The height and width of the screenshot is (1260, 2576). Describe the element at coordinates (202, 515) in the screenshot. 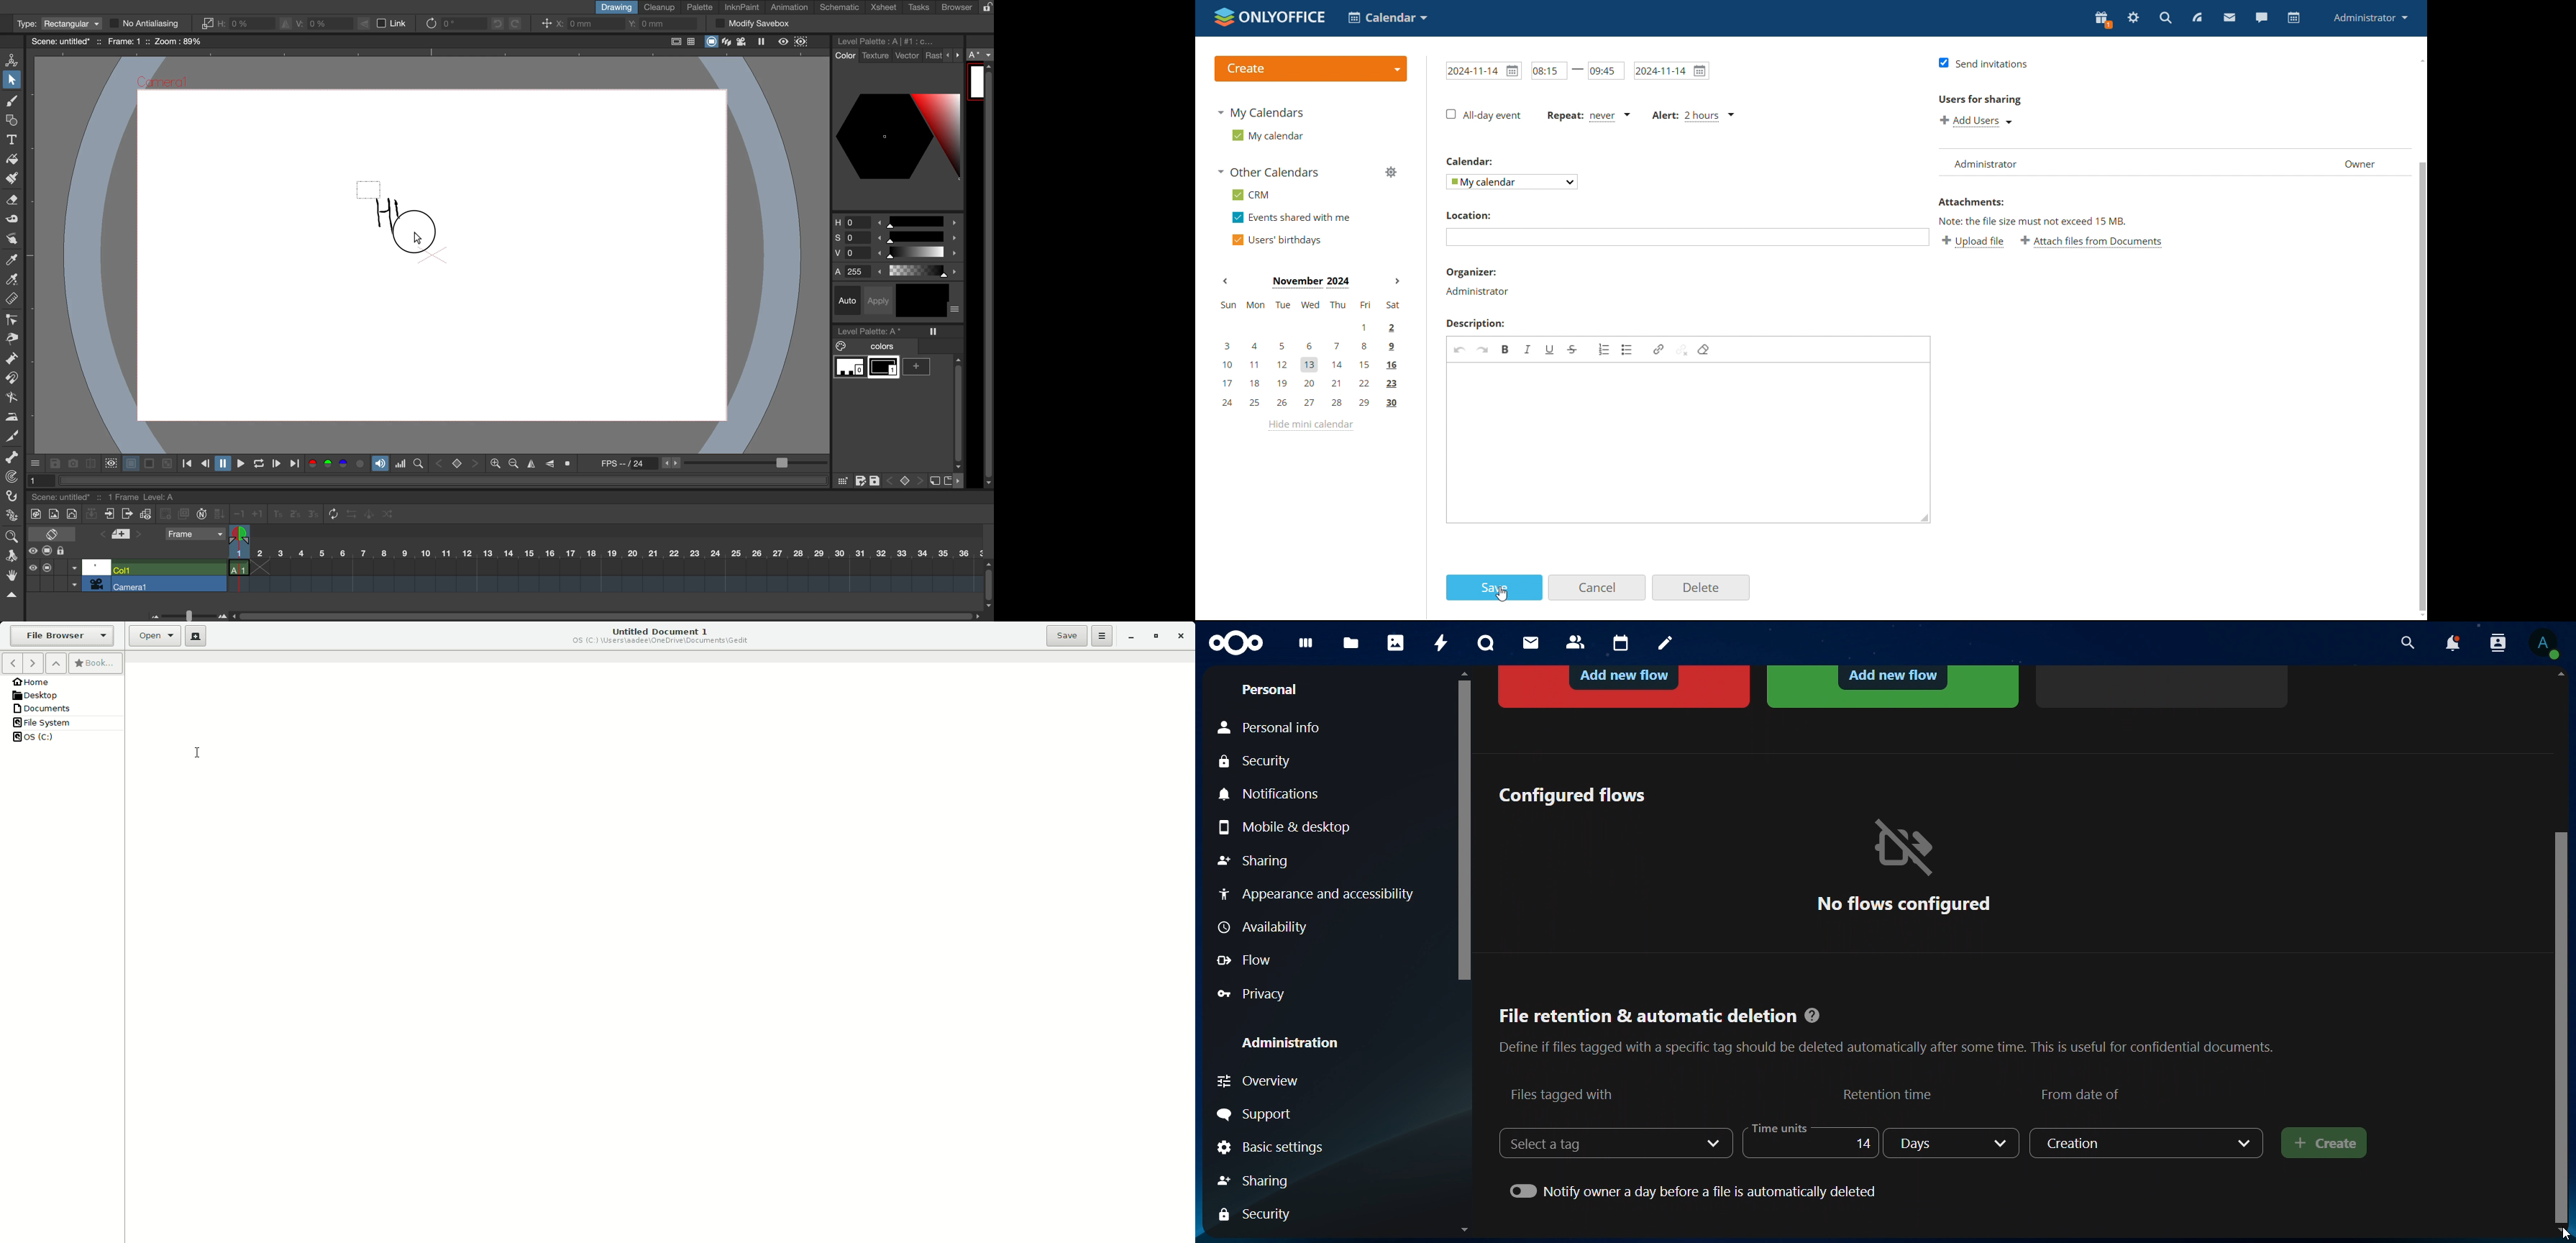

I see `auto input cell number` at that location.